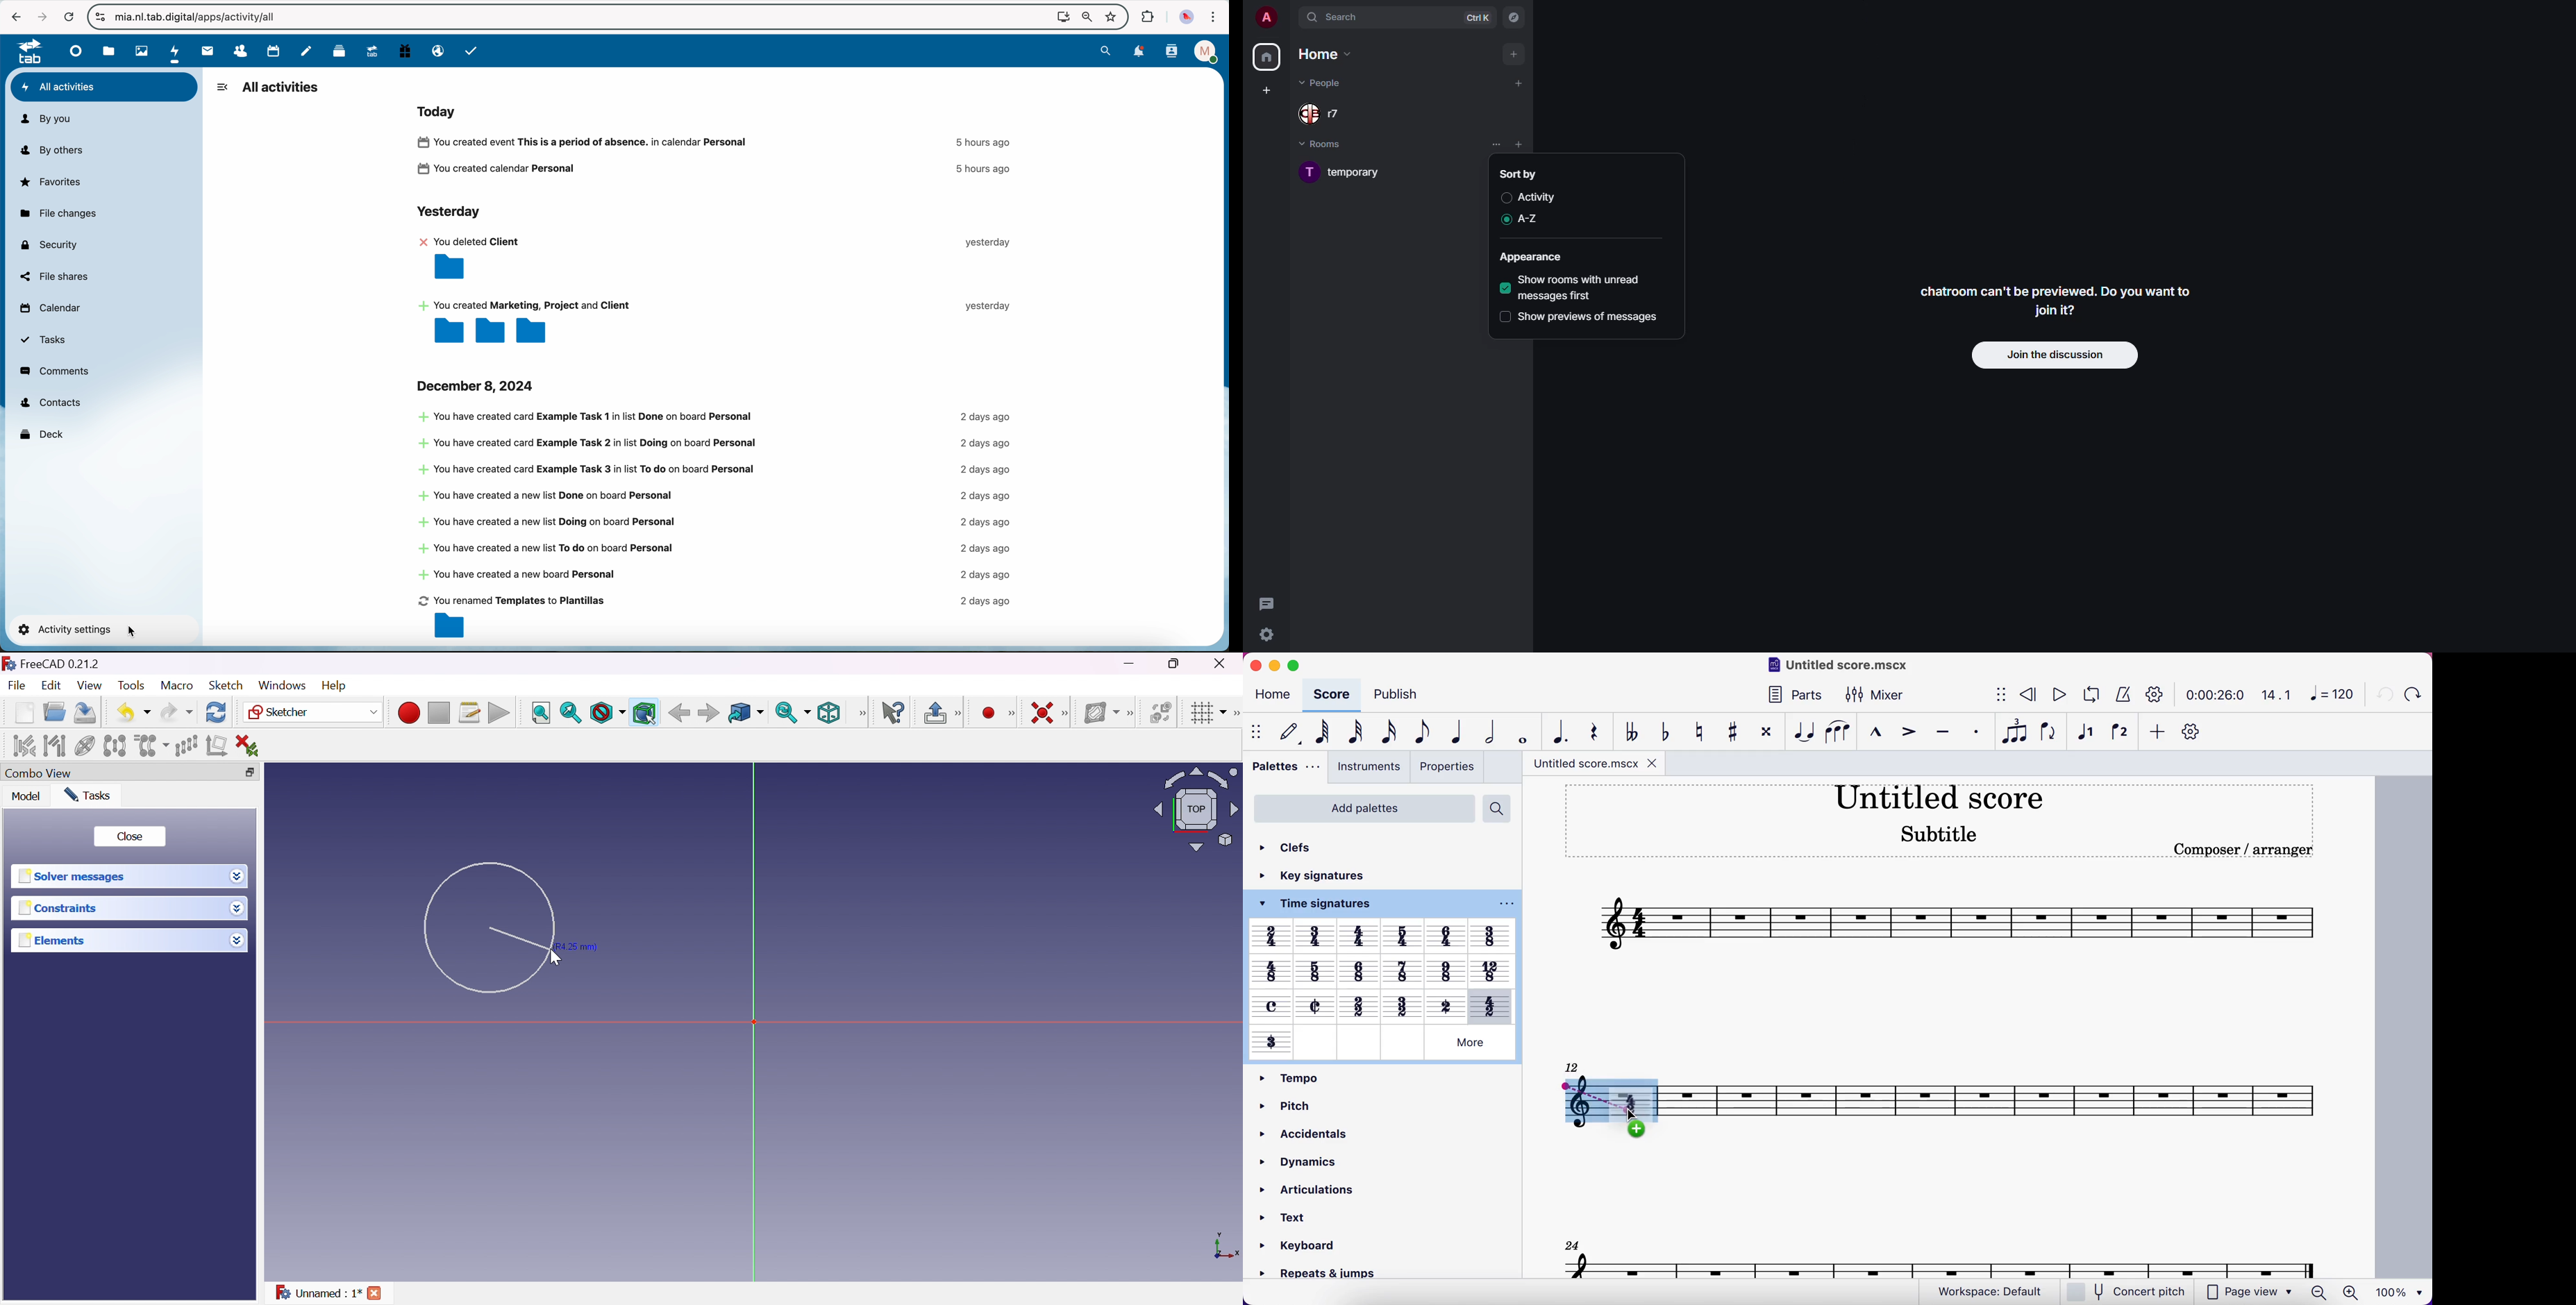  Describe the element at coordinates (716, 527) in the screenshot. I see `activity` at that location.